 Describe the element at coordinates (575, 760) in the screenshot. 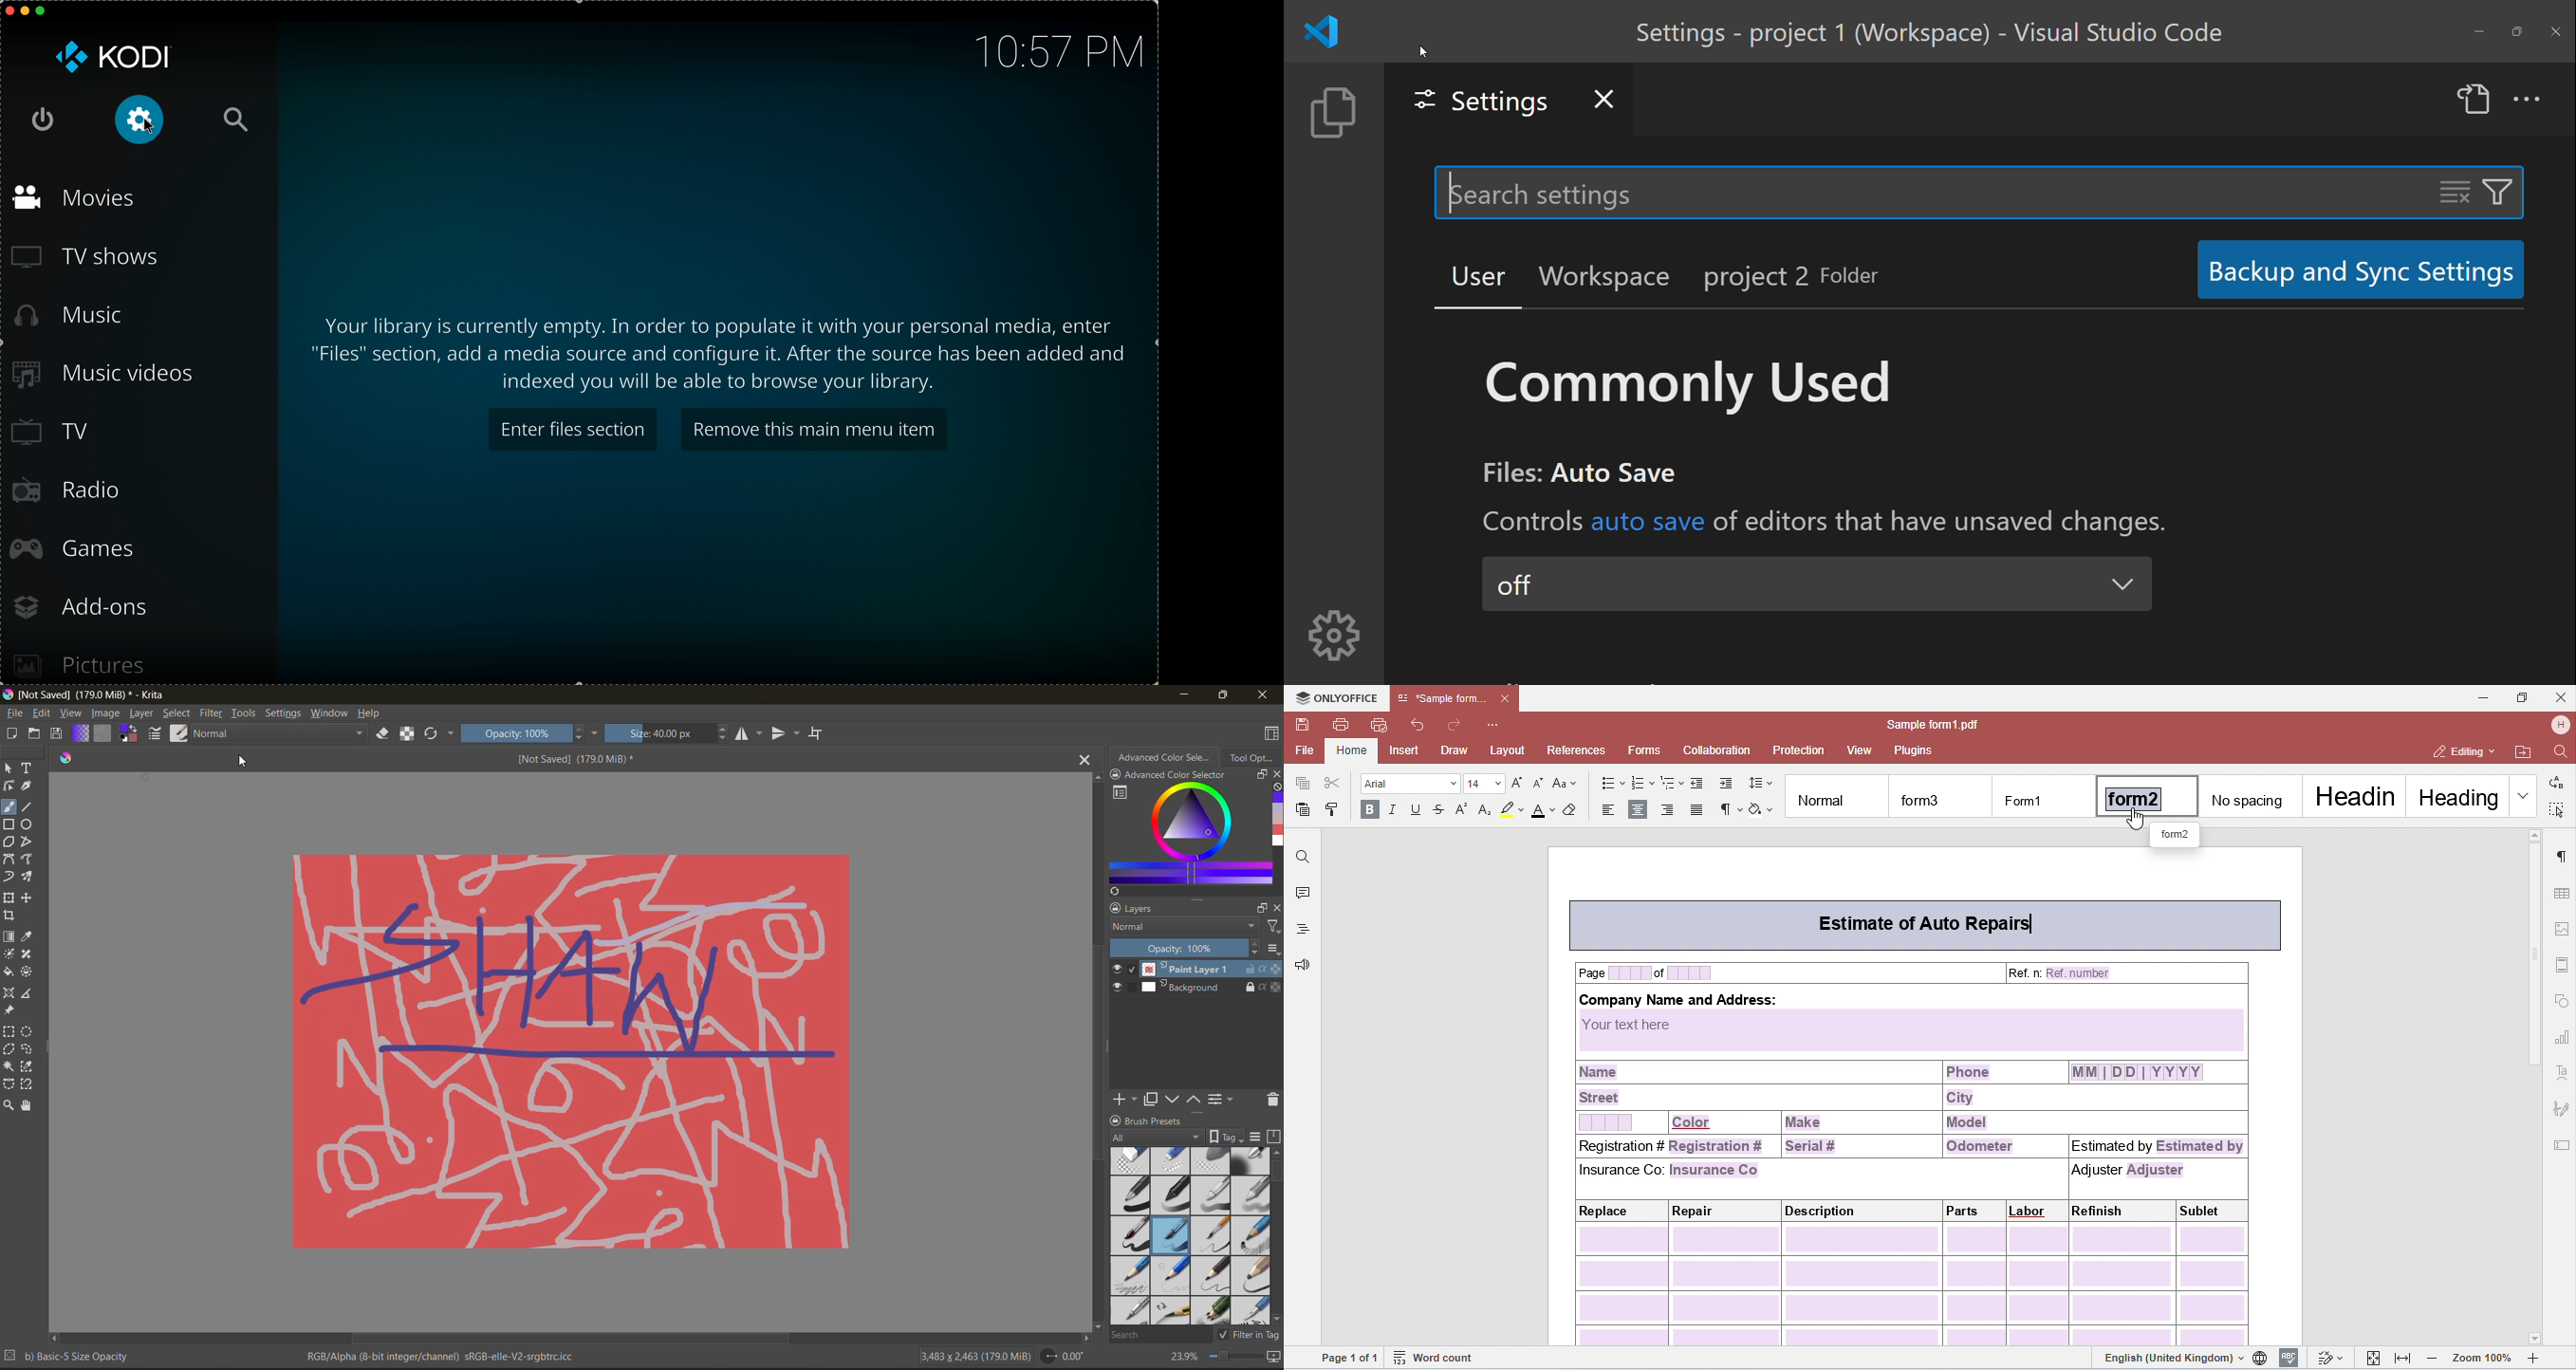

I see `[Not Saved] (179.0 MiB) *` at that location.